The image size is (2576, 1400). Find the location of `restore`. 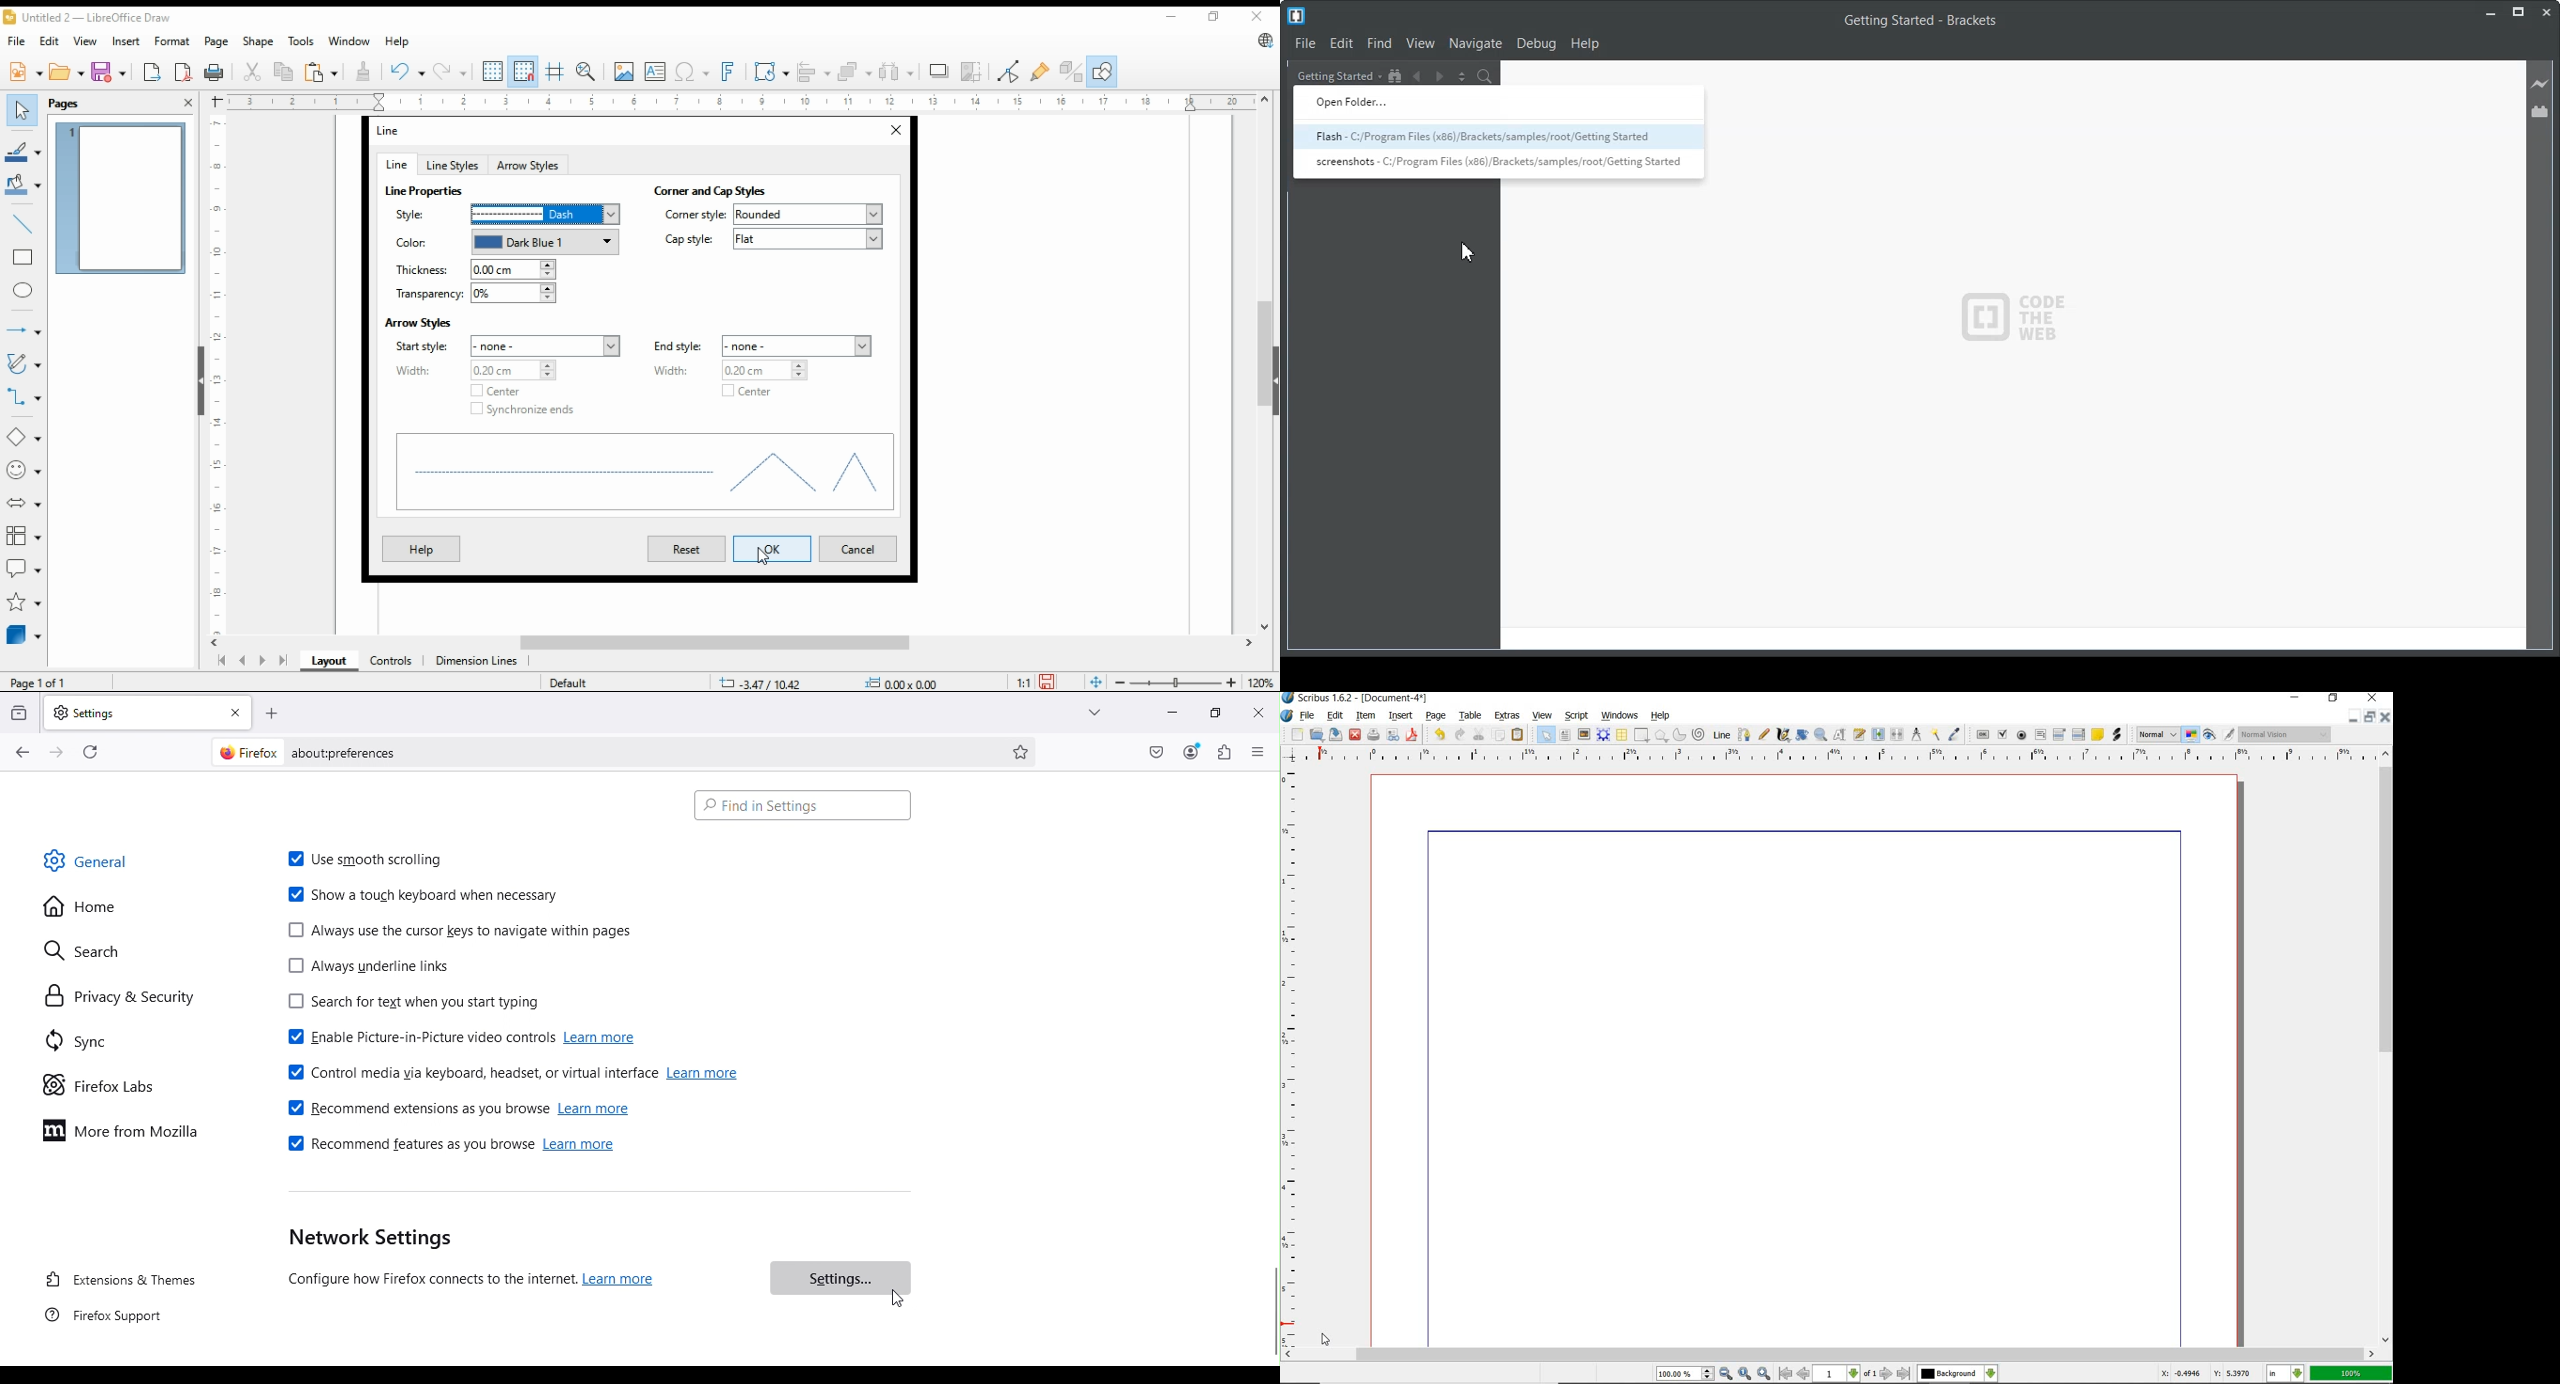

restore is located at coordinates (1217, 17).